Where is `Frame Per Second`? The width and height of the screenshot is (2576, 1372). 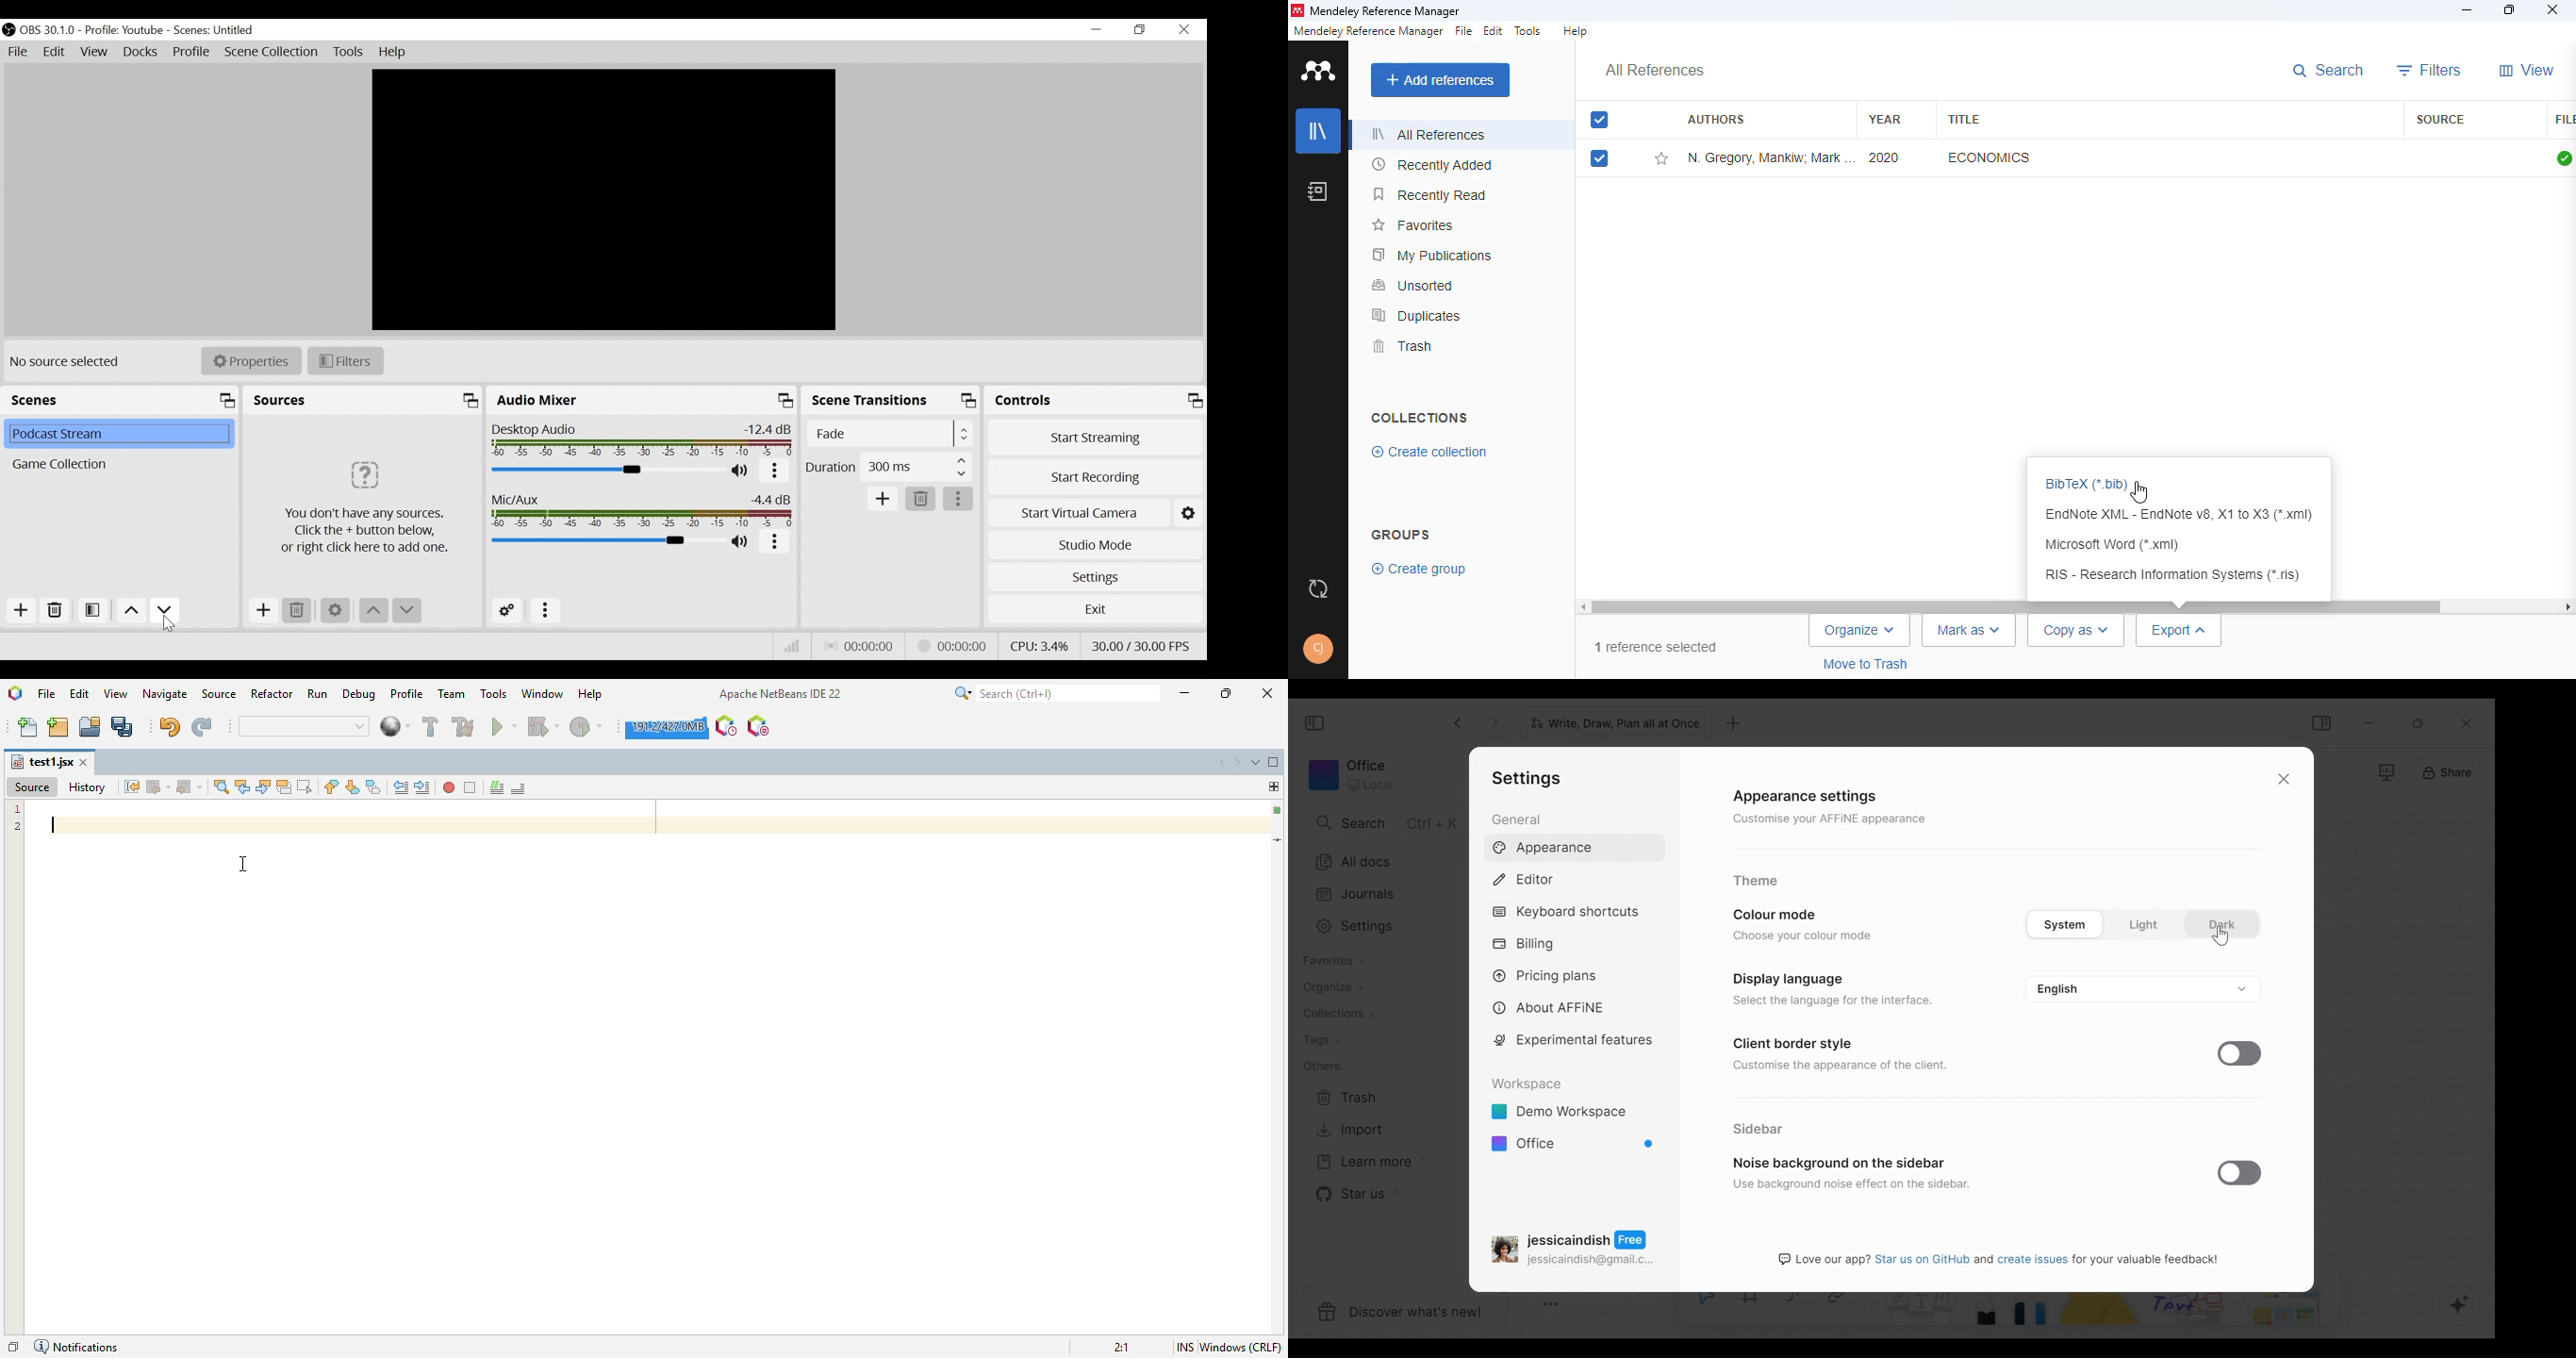
Frame Per Second is located at coordinates (1144, 645).